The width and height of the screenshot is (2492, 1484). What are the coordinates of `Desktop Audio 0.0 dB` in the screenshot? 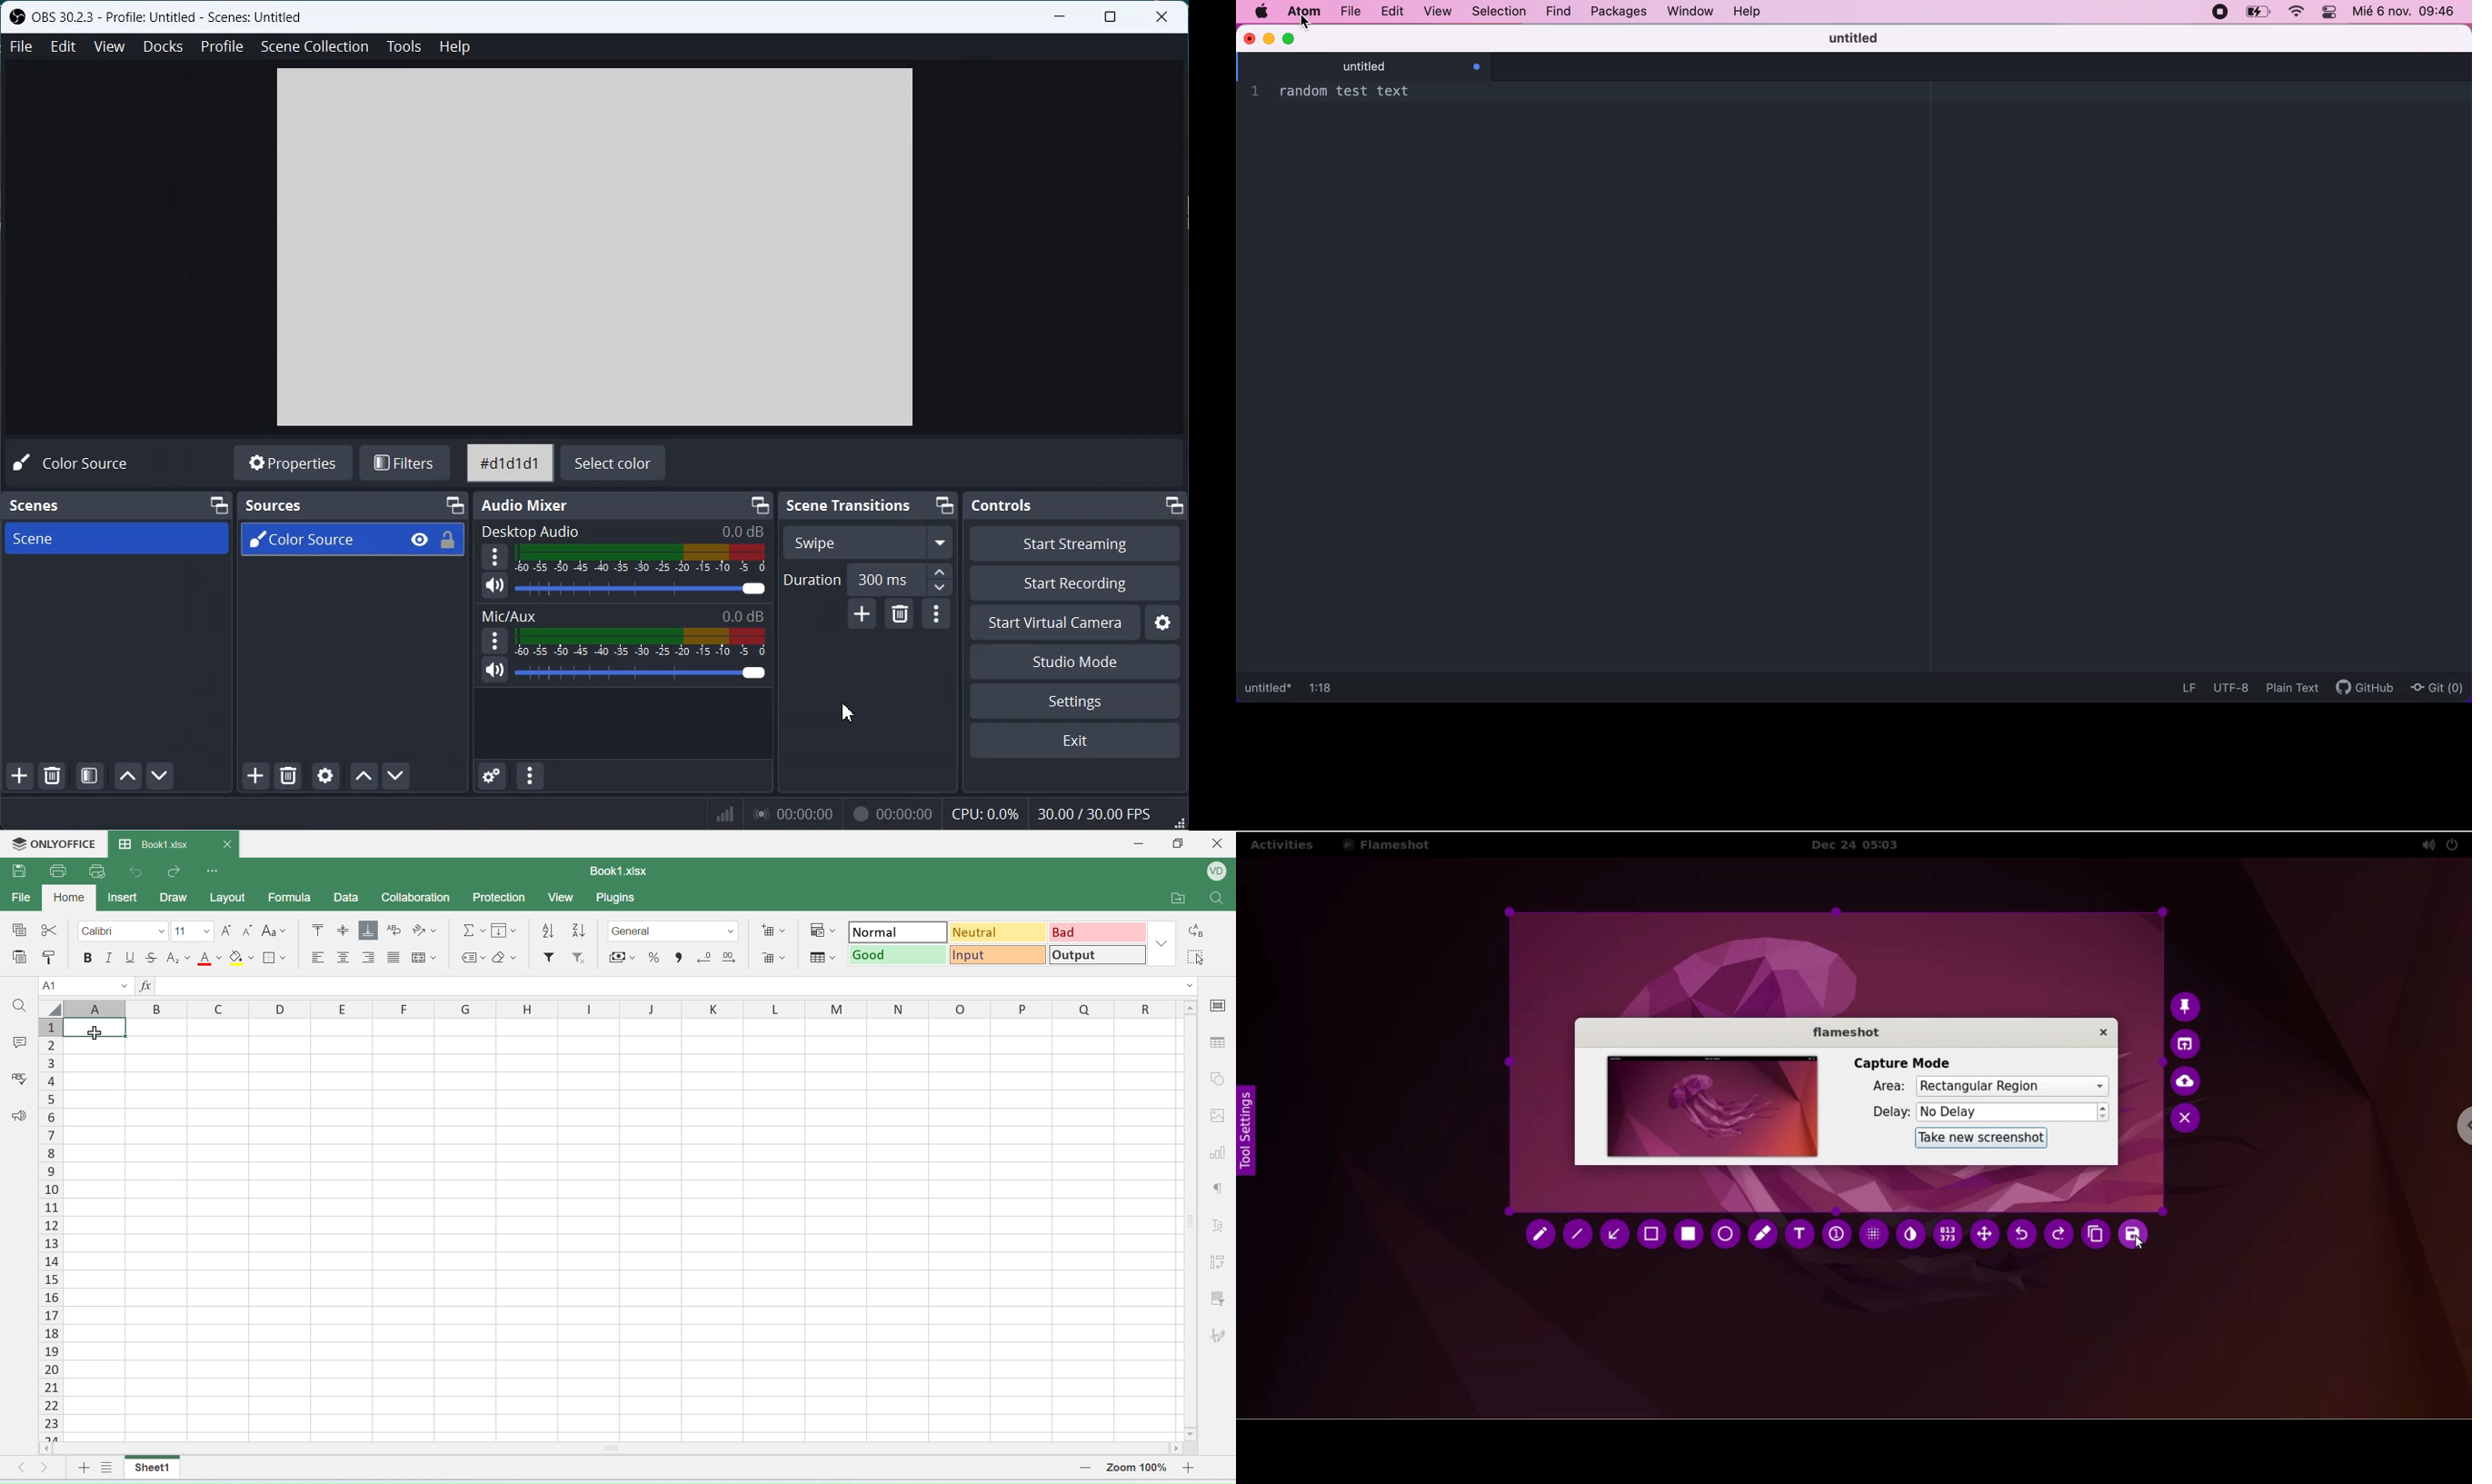 It's located at (621, 532).